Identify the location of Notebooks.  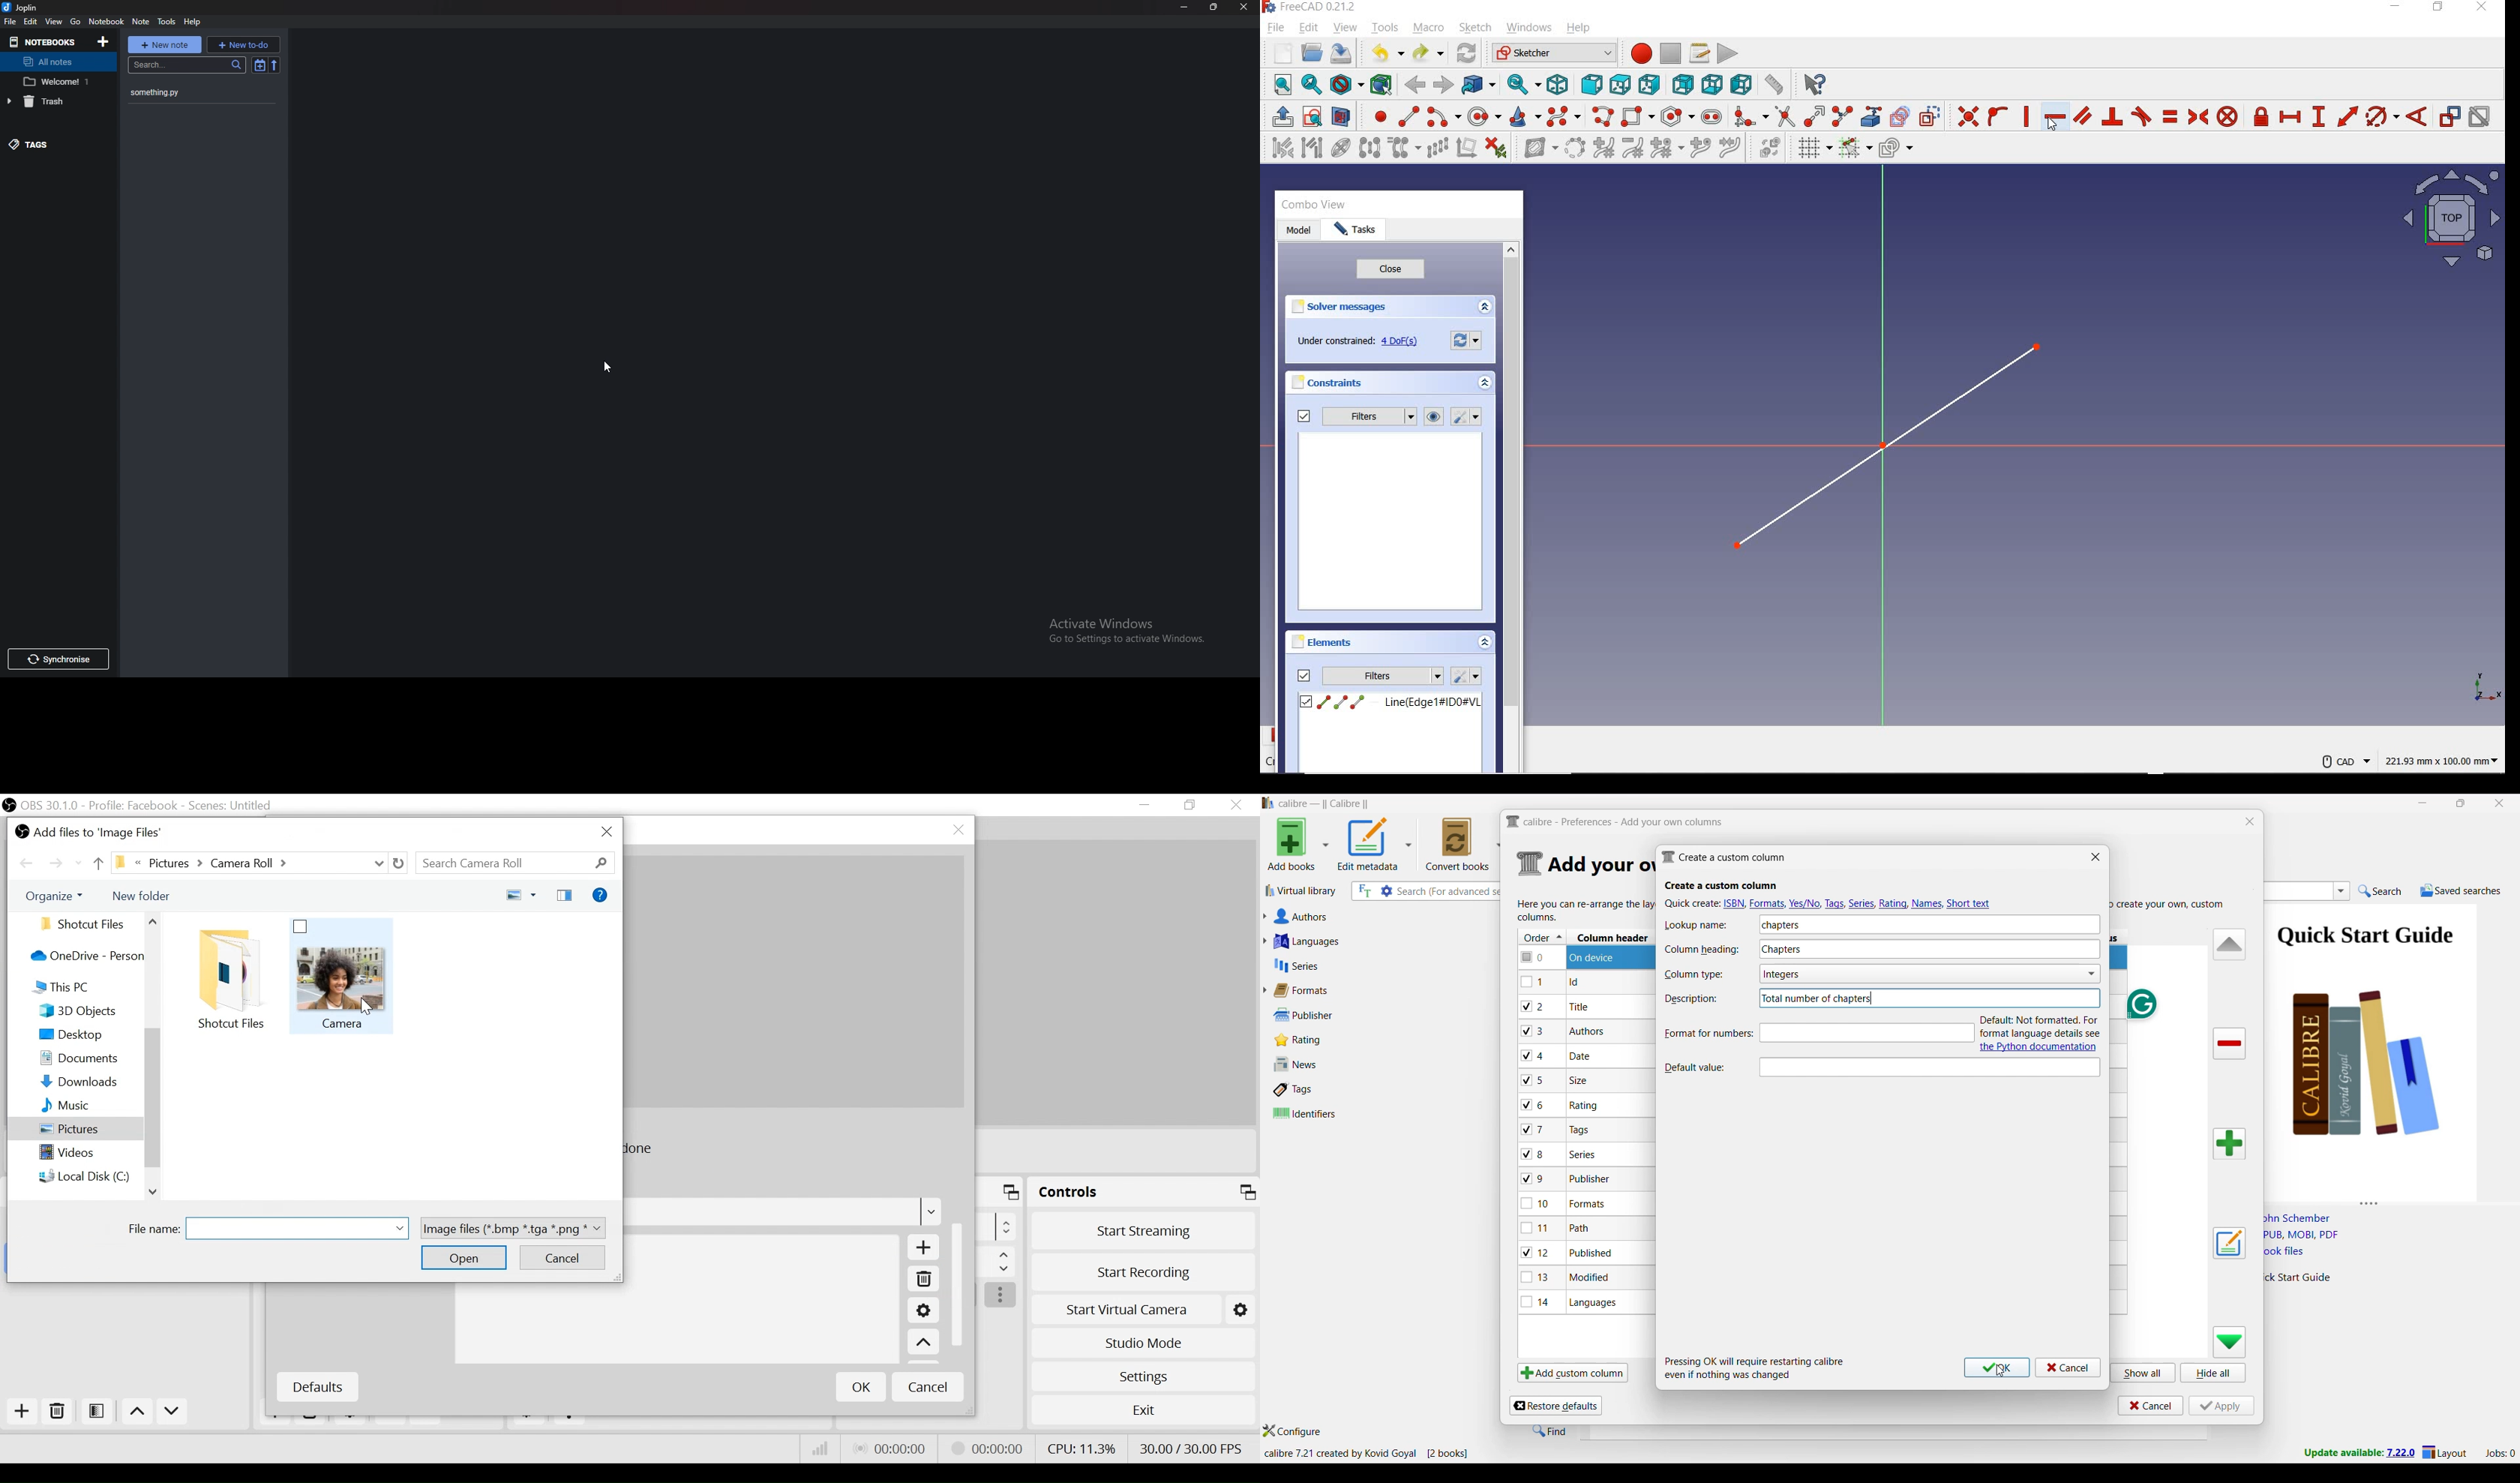
(45, 41).